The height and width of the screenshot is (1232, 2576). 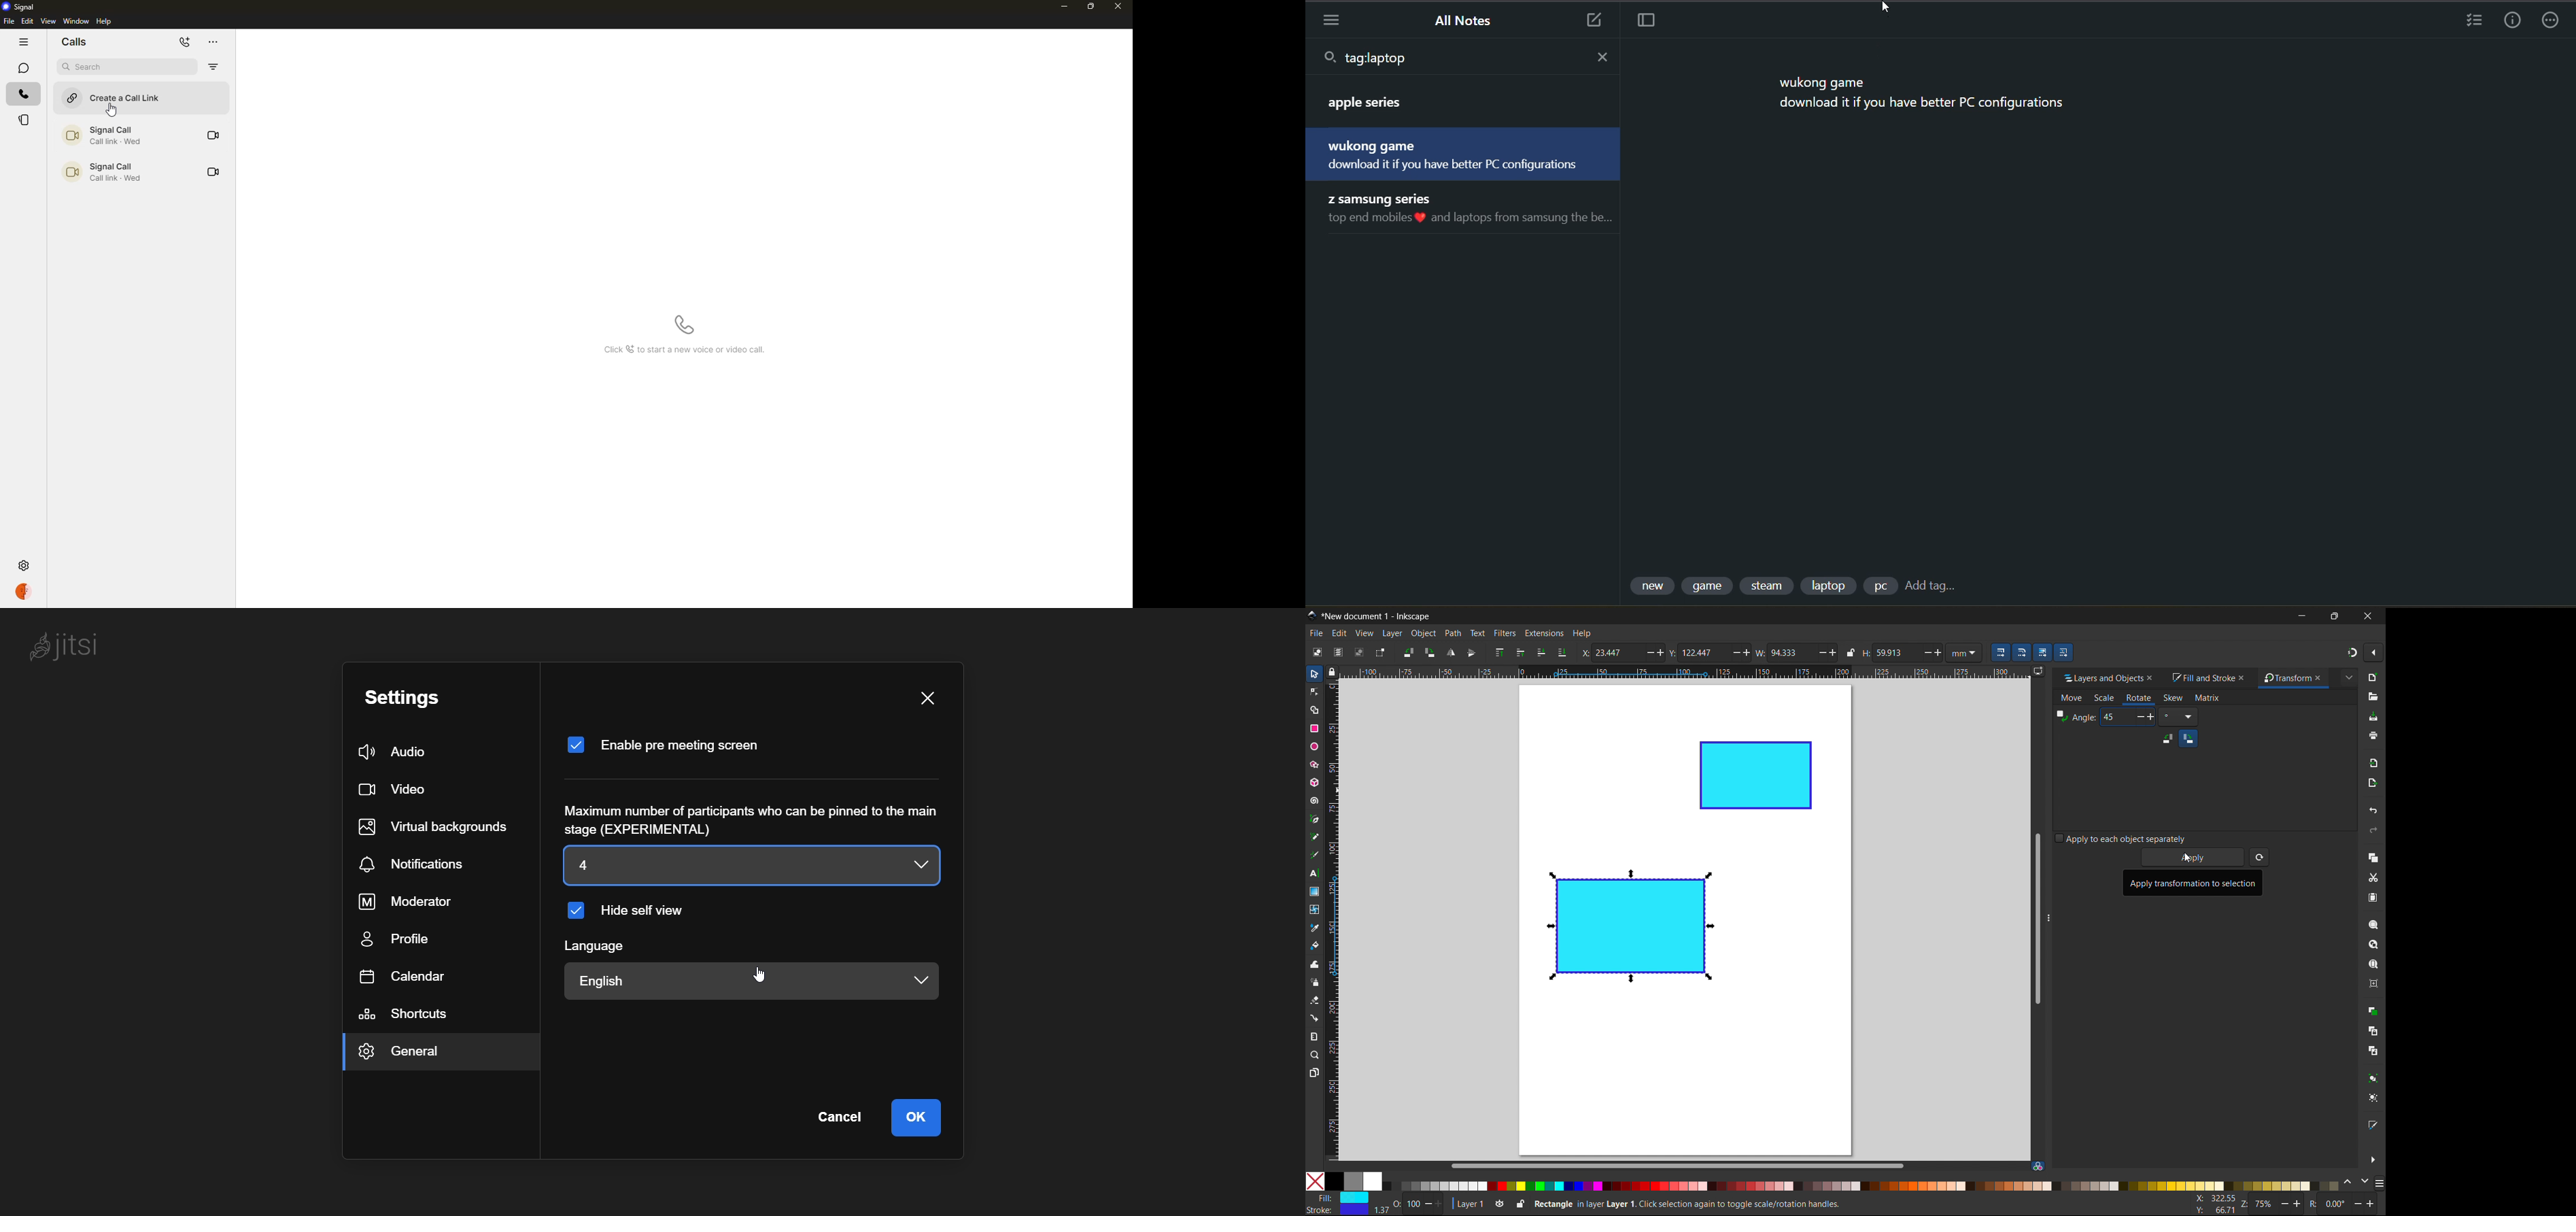 I want to click on toggle selection box, so click(x=1379, y=654).